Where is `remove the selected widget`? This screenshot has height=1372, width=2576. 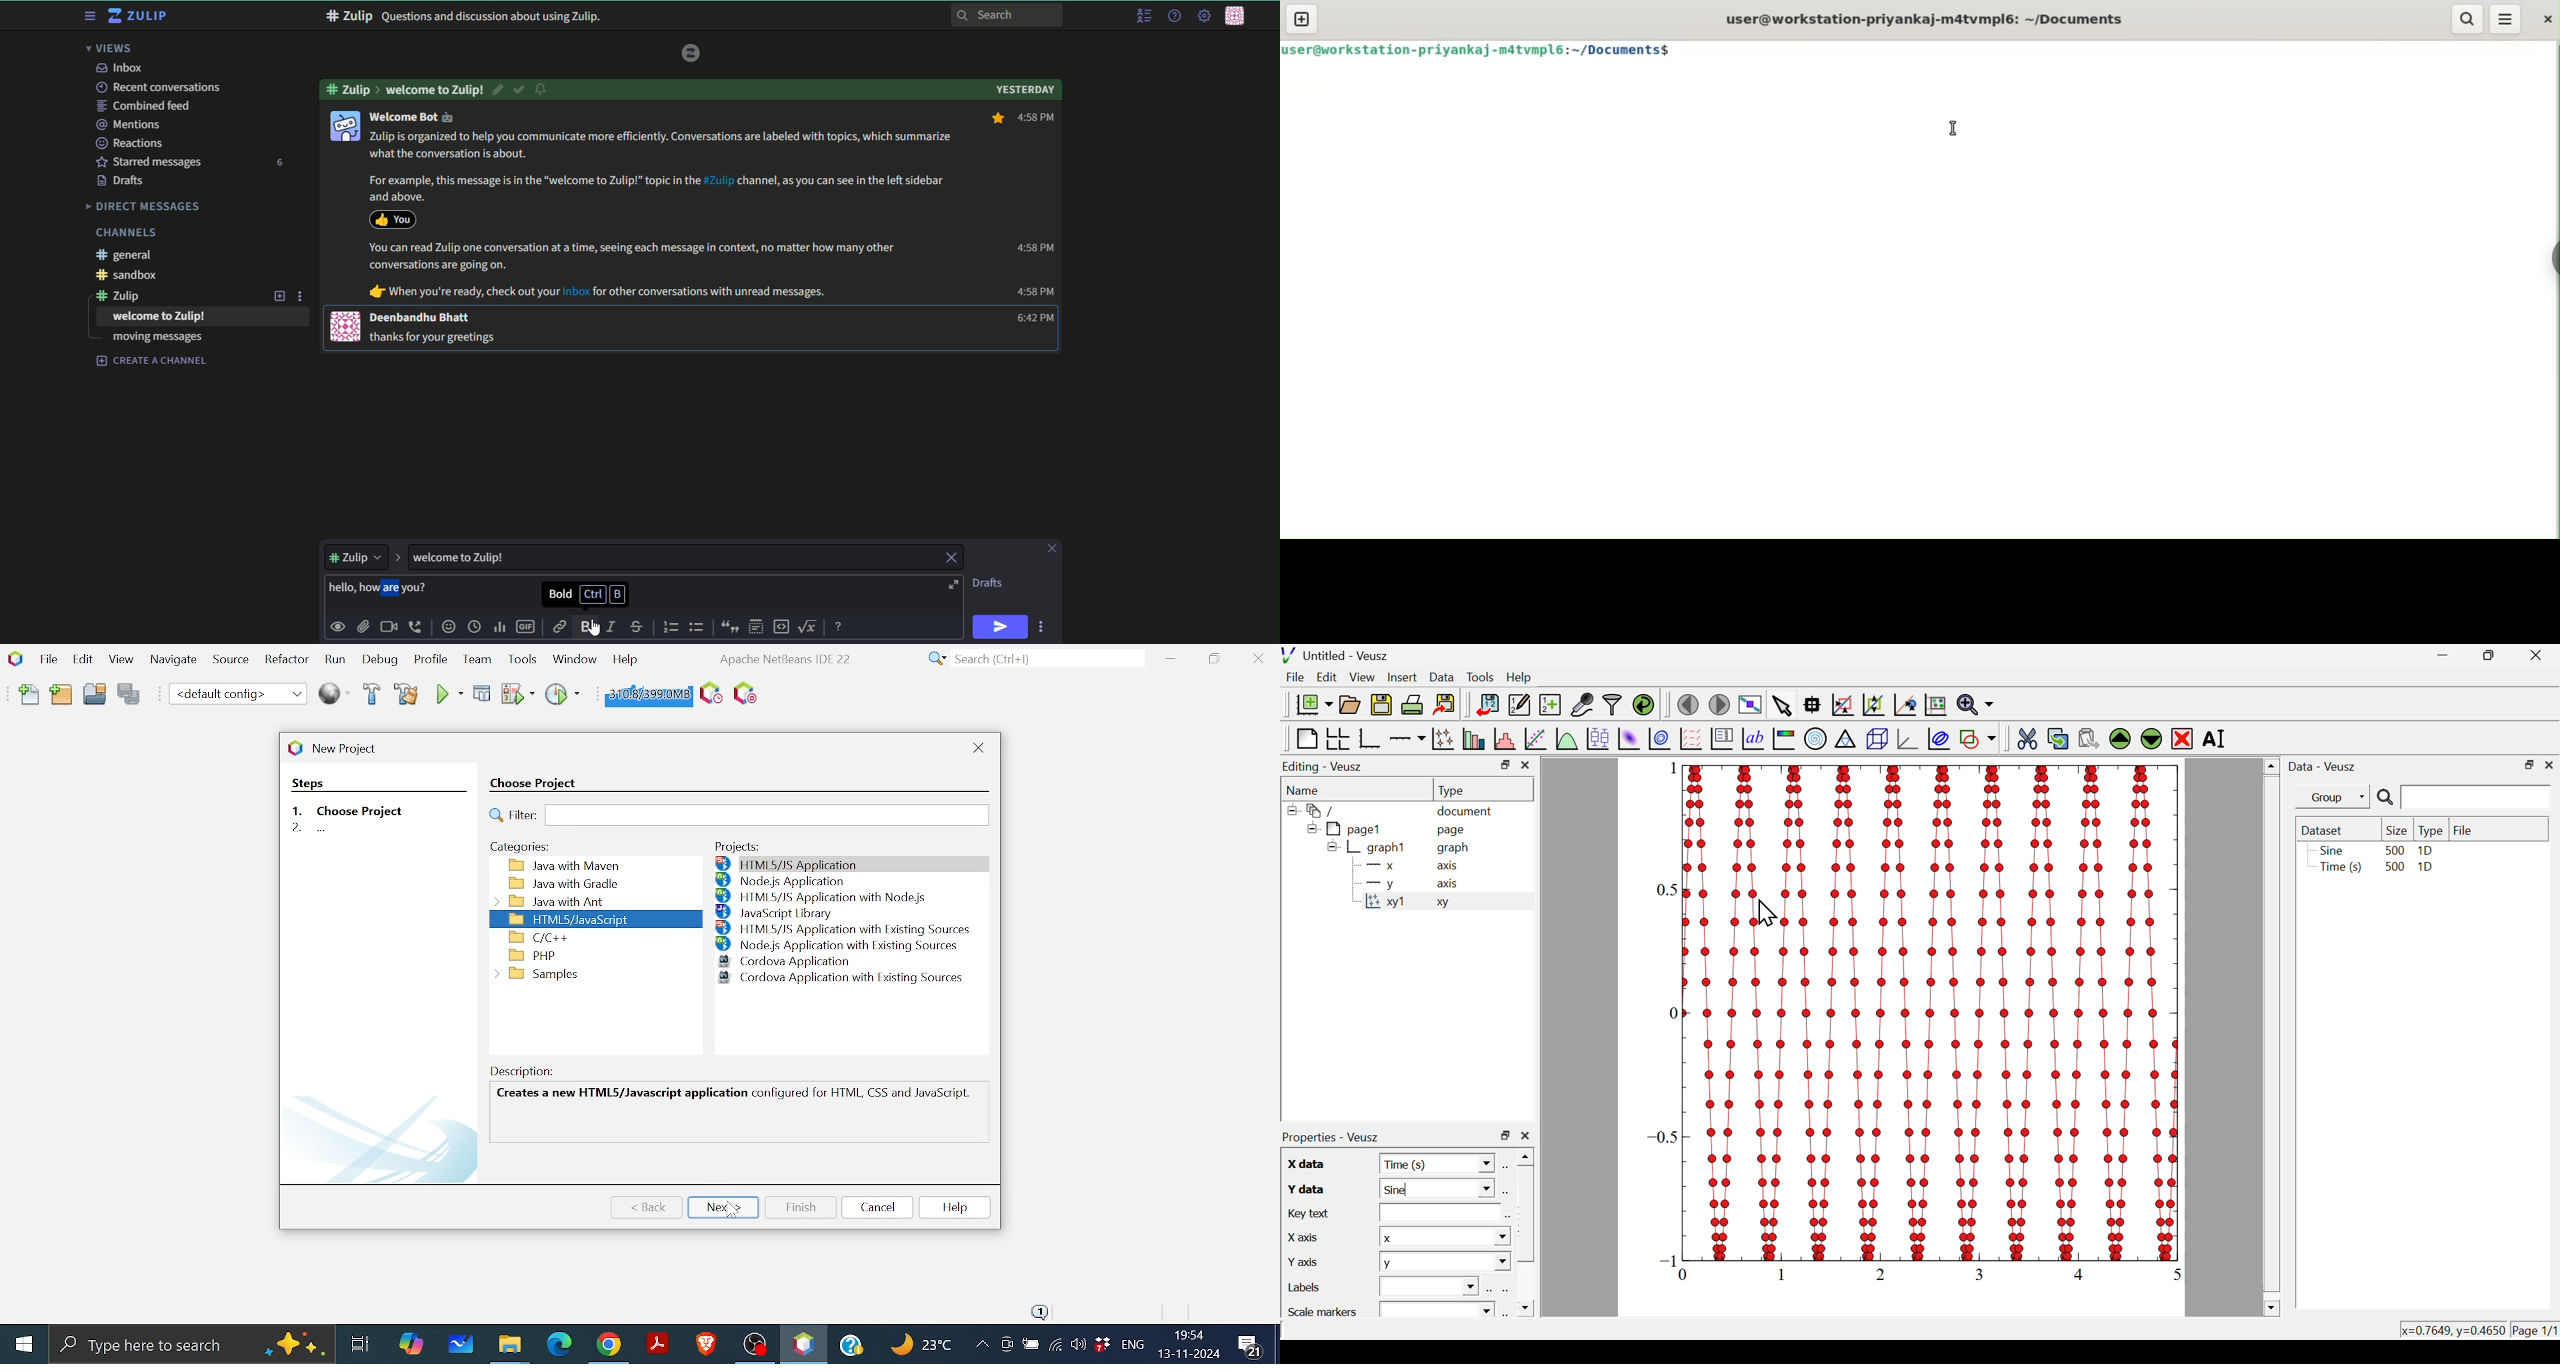 remove the selected widget is located at coordinates (2182, 738).